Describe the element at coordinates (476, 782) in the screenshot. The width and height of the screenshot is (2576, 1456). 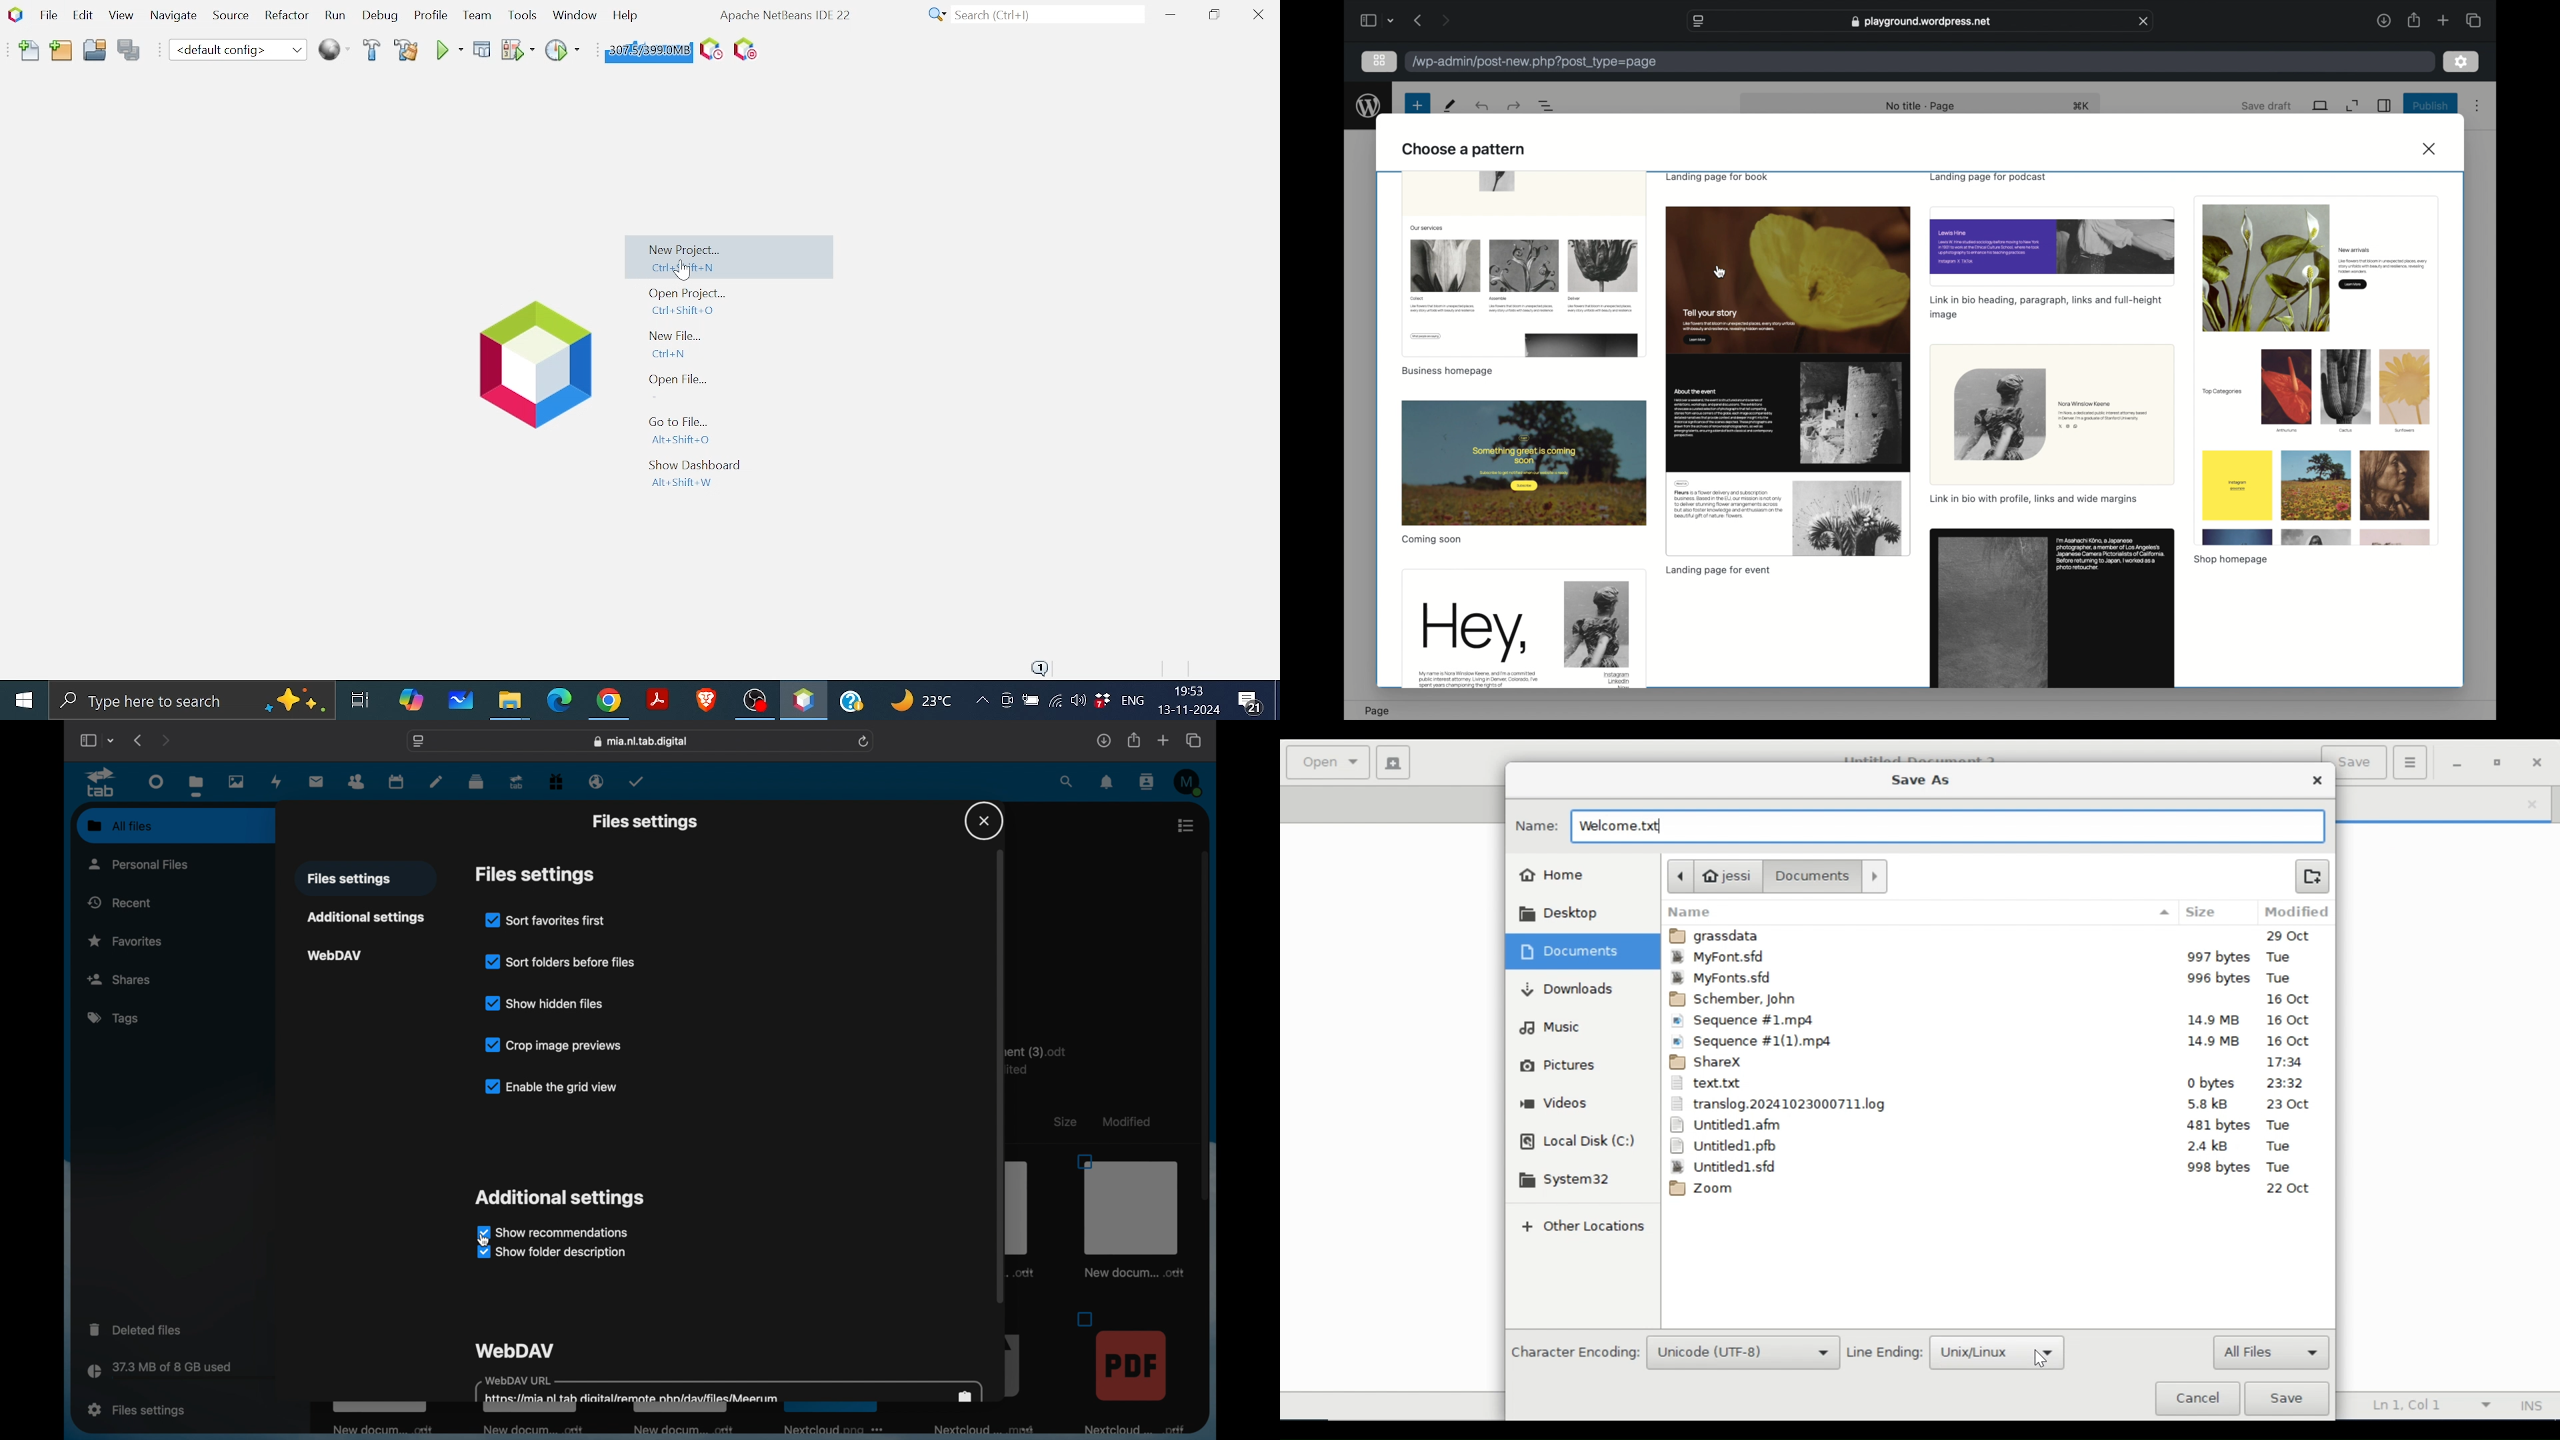
I see `deck` at that location.